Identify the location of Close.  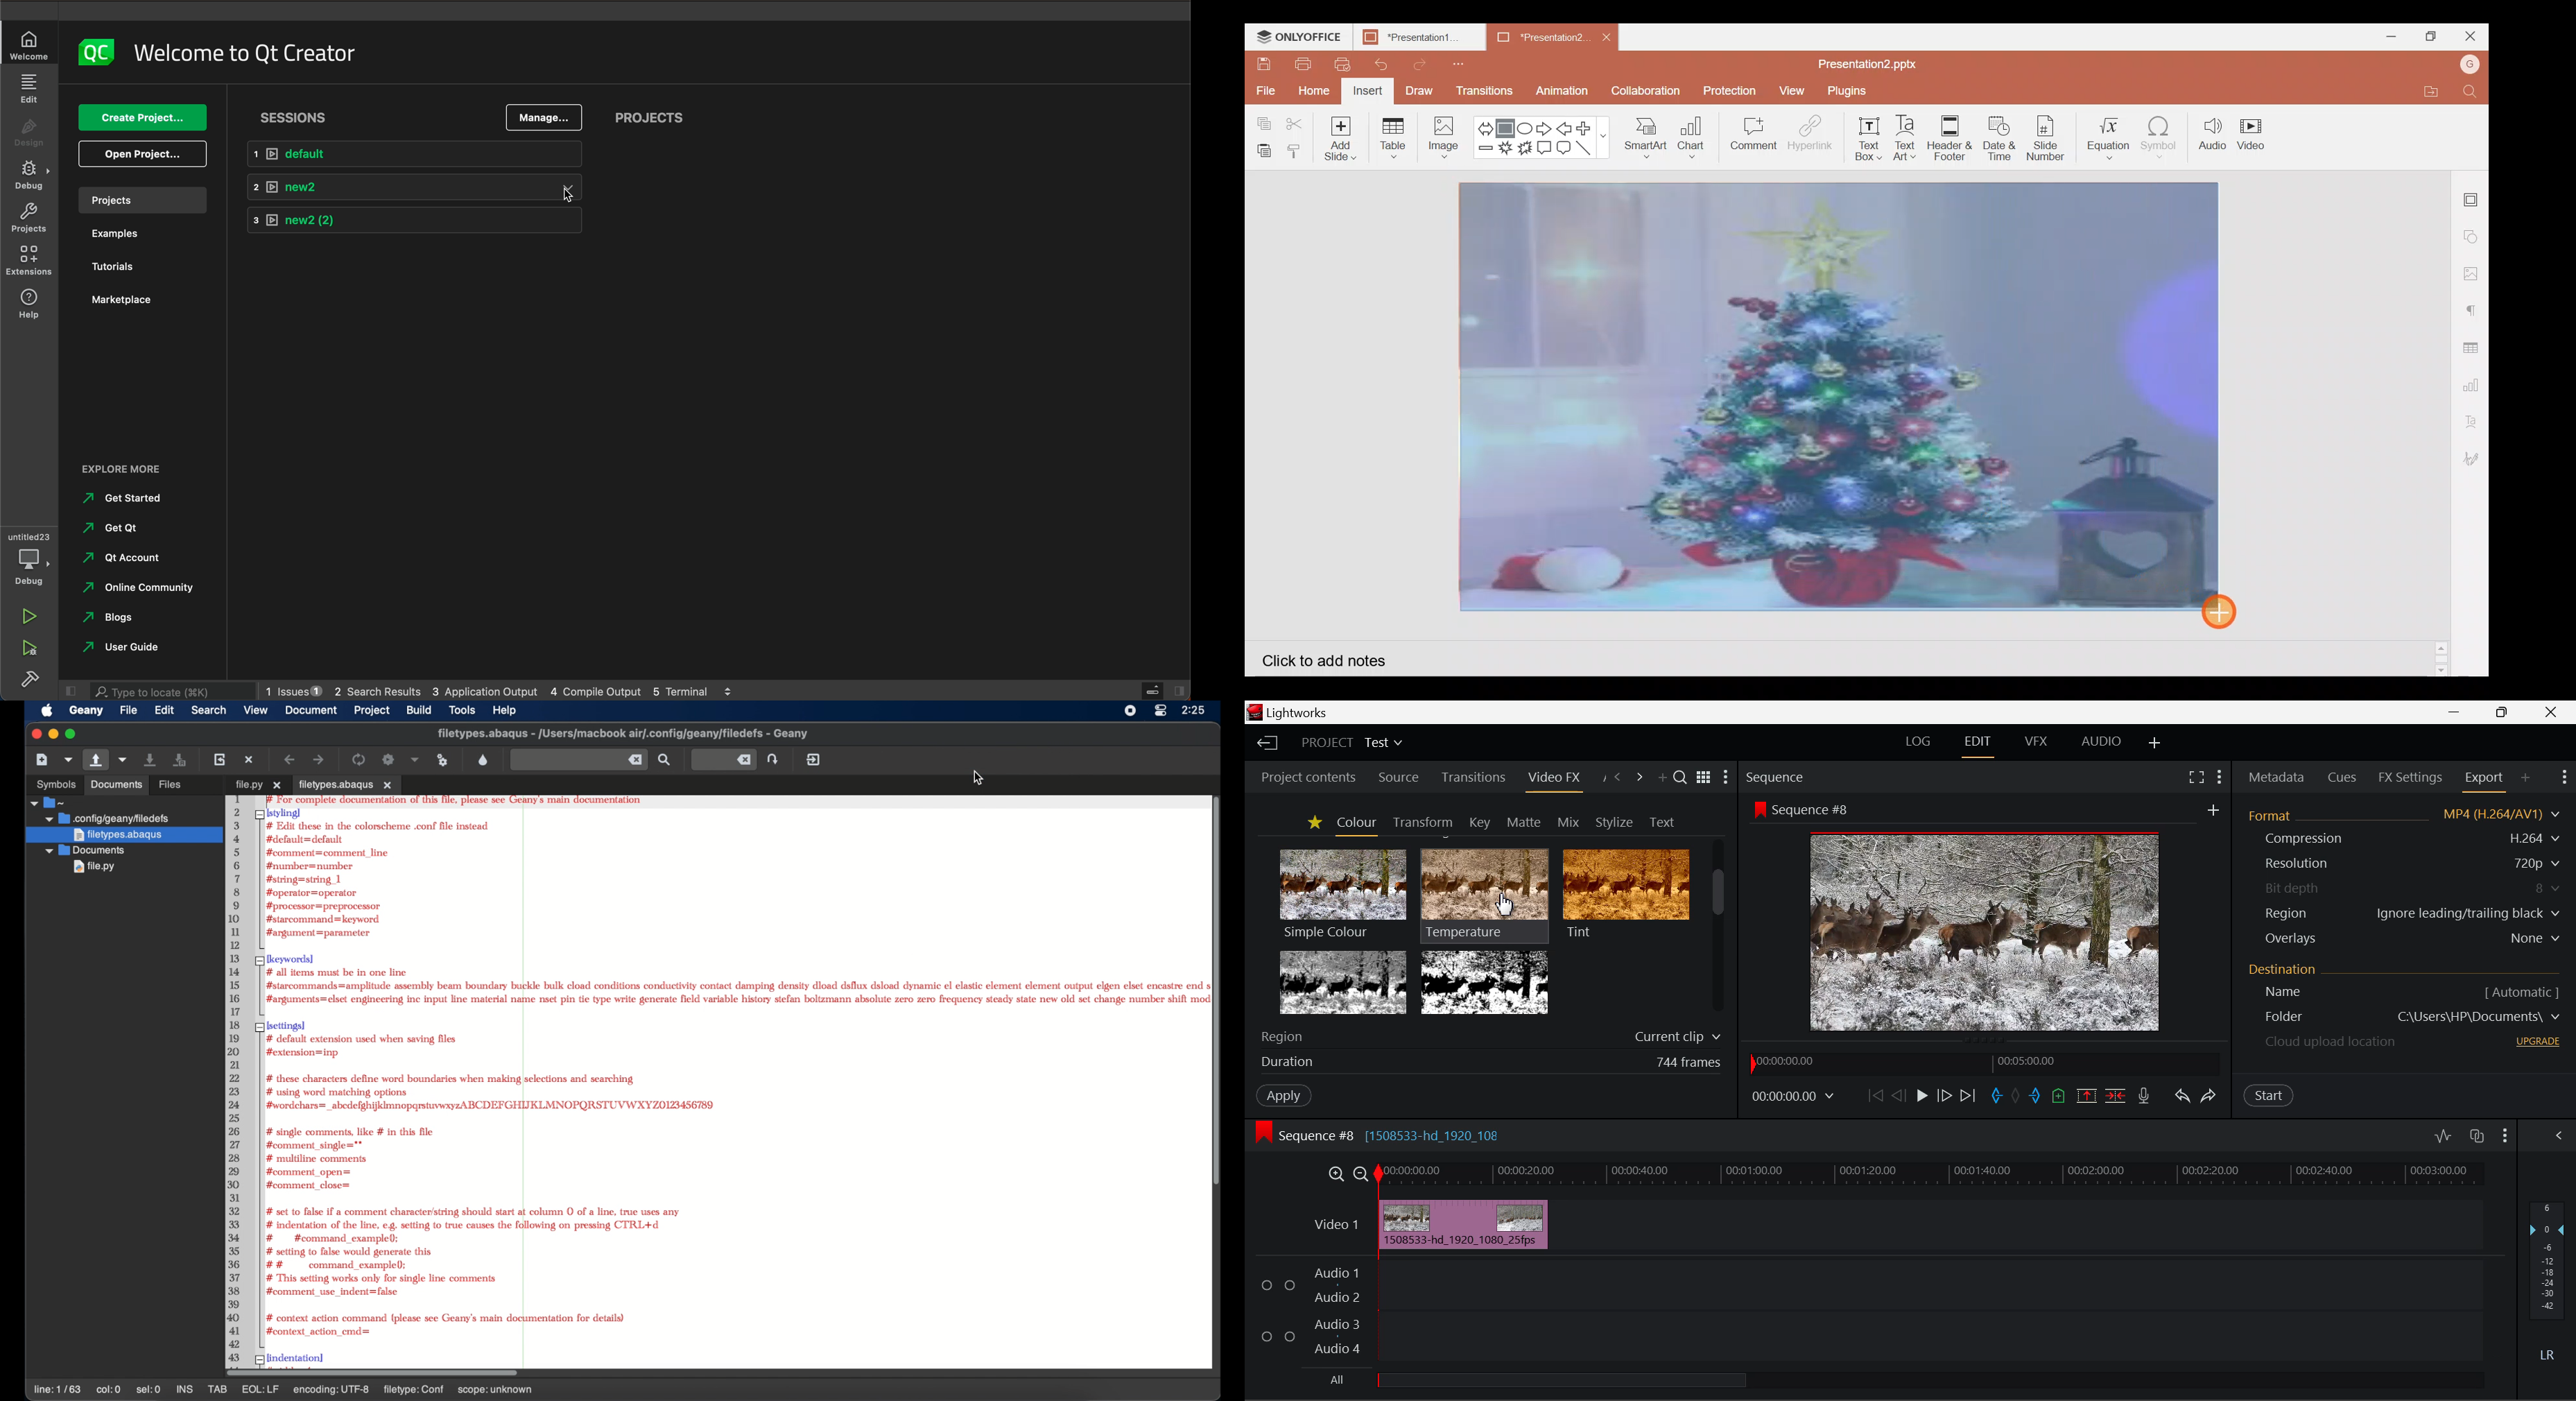
(2471, 35).